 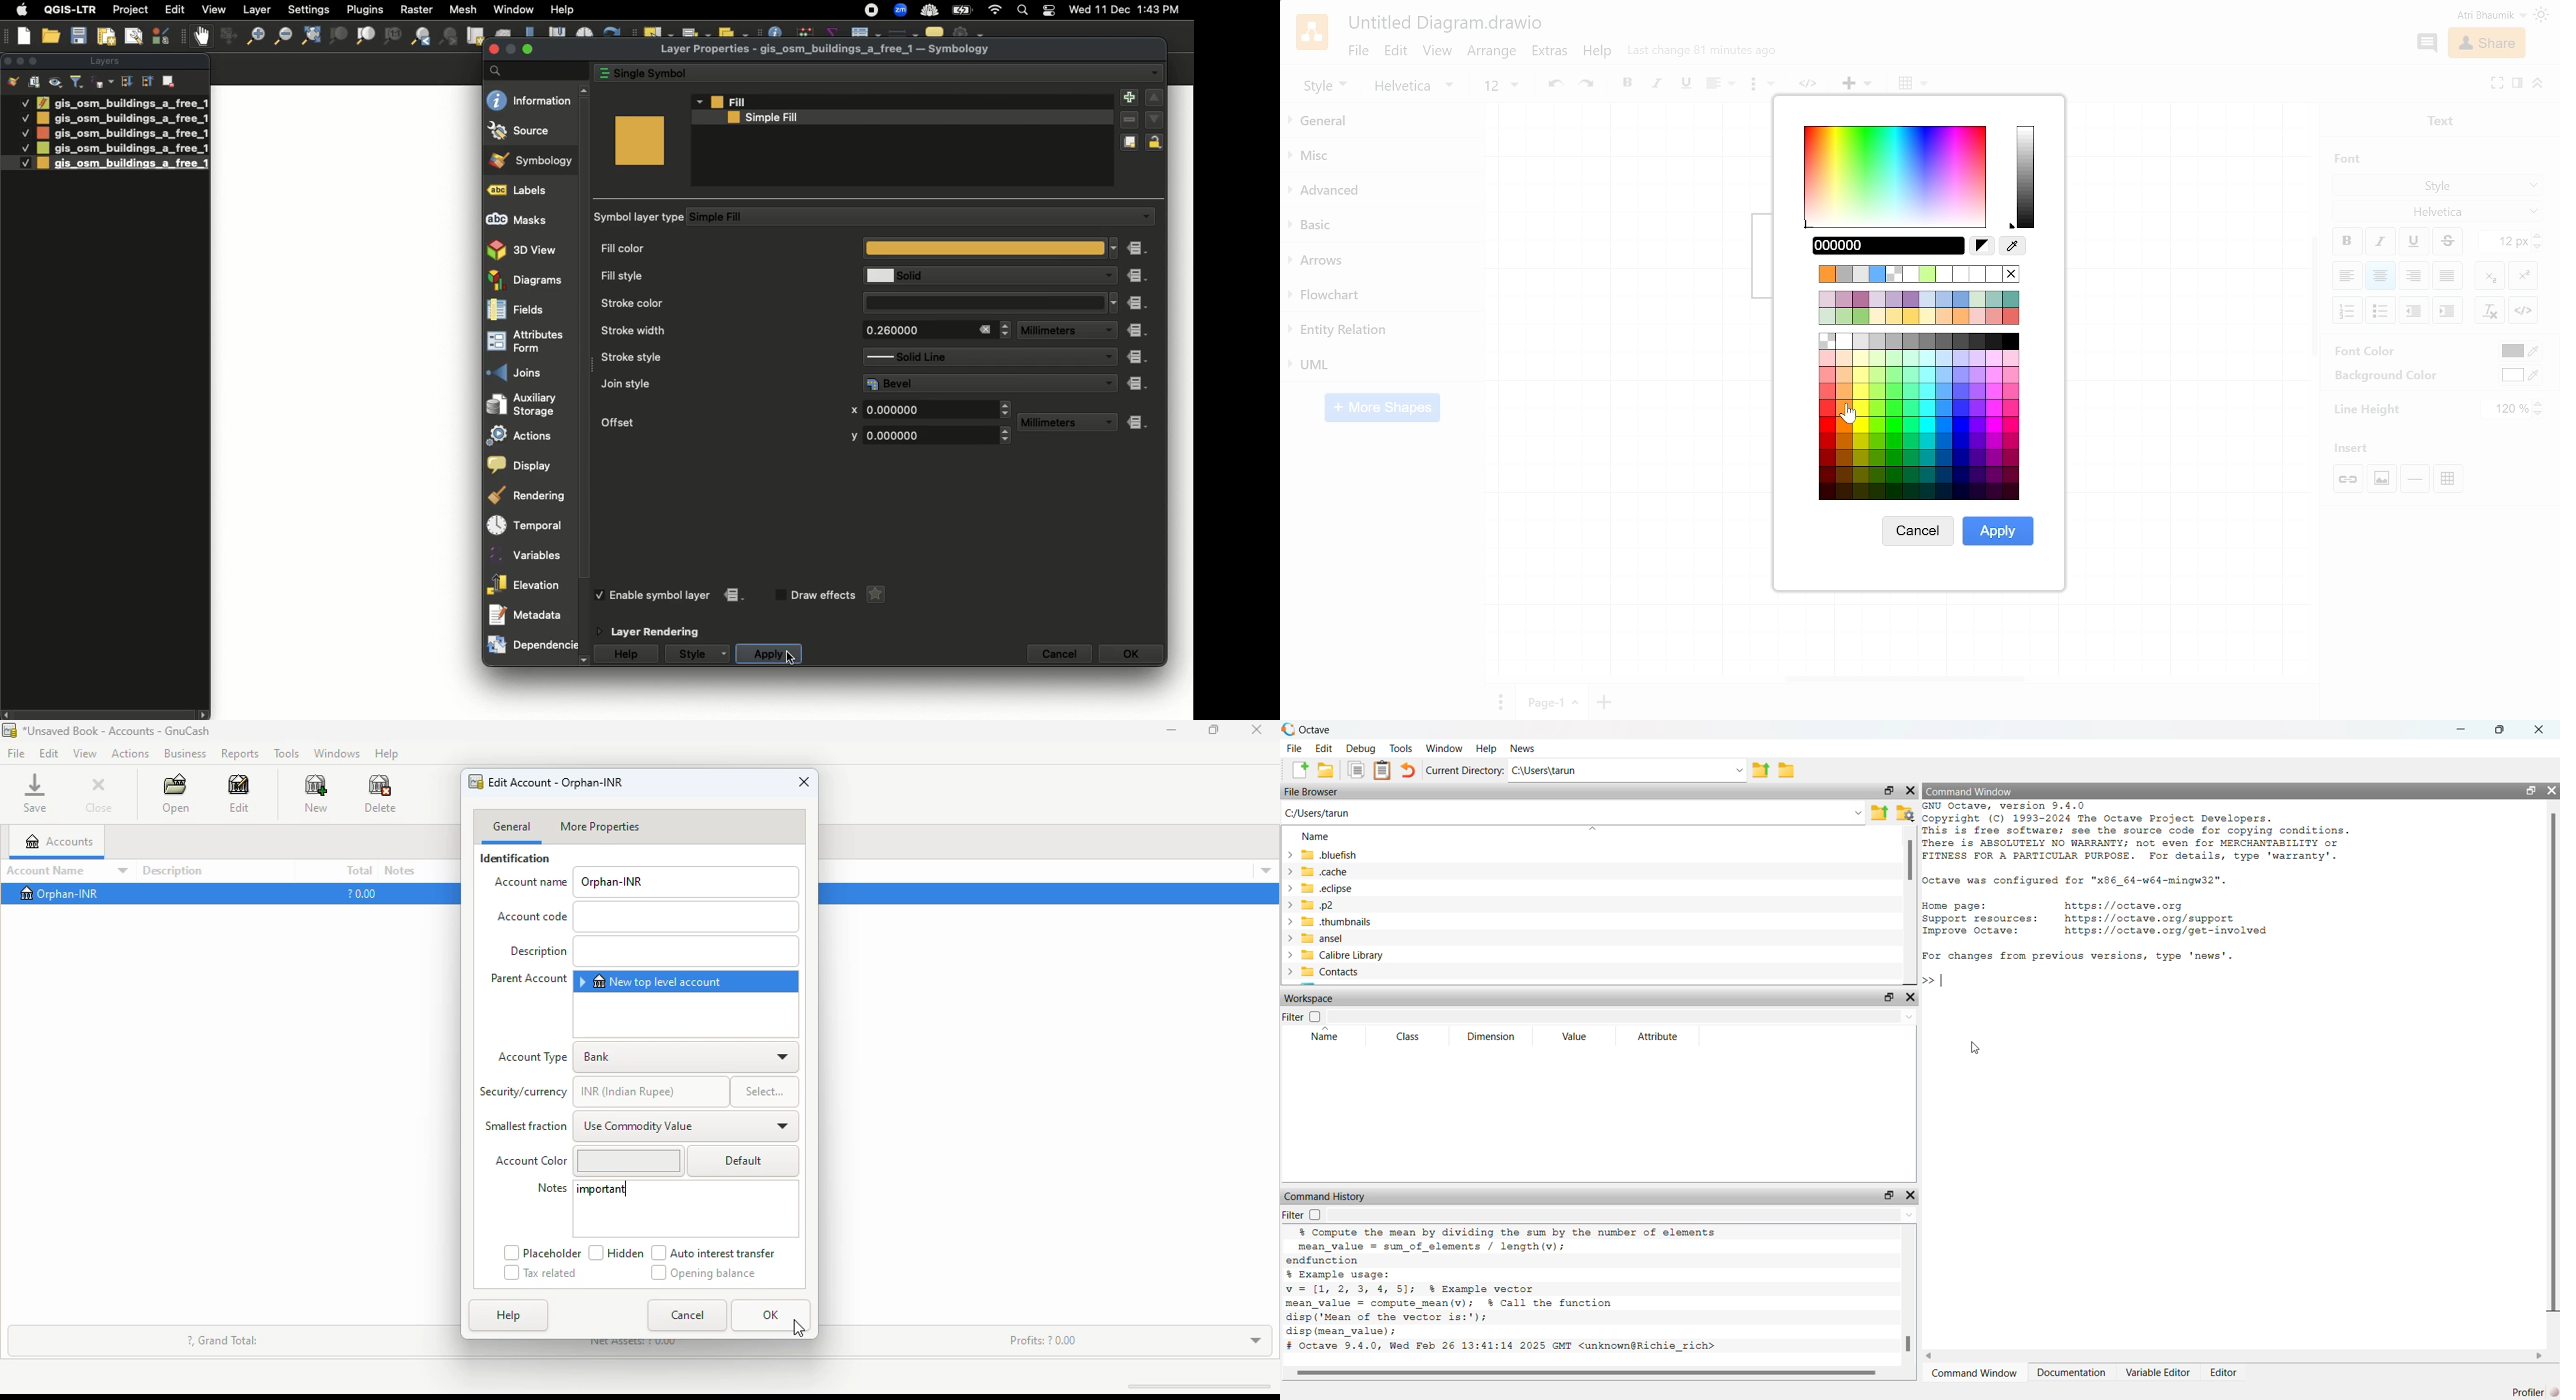 I want to click on Drop-down , so click(x=1858, y=813).